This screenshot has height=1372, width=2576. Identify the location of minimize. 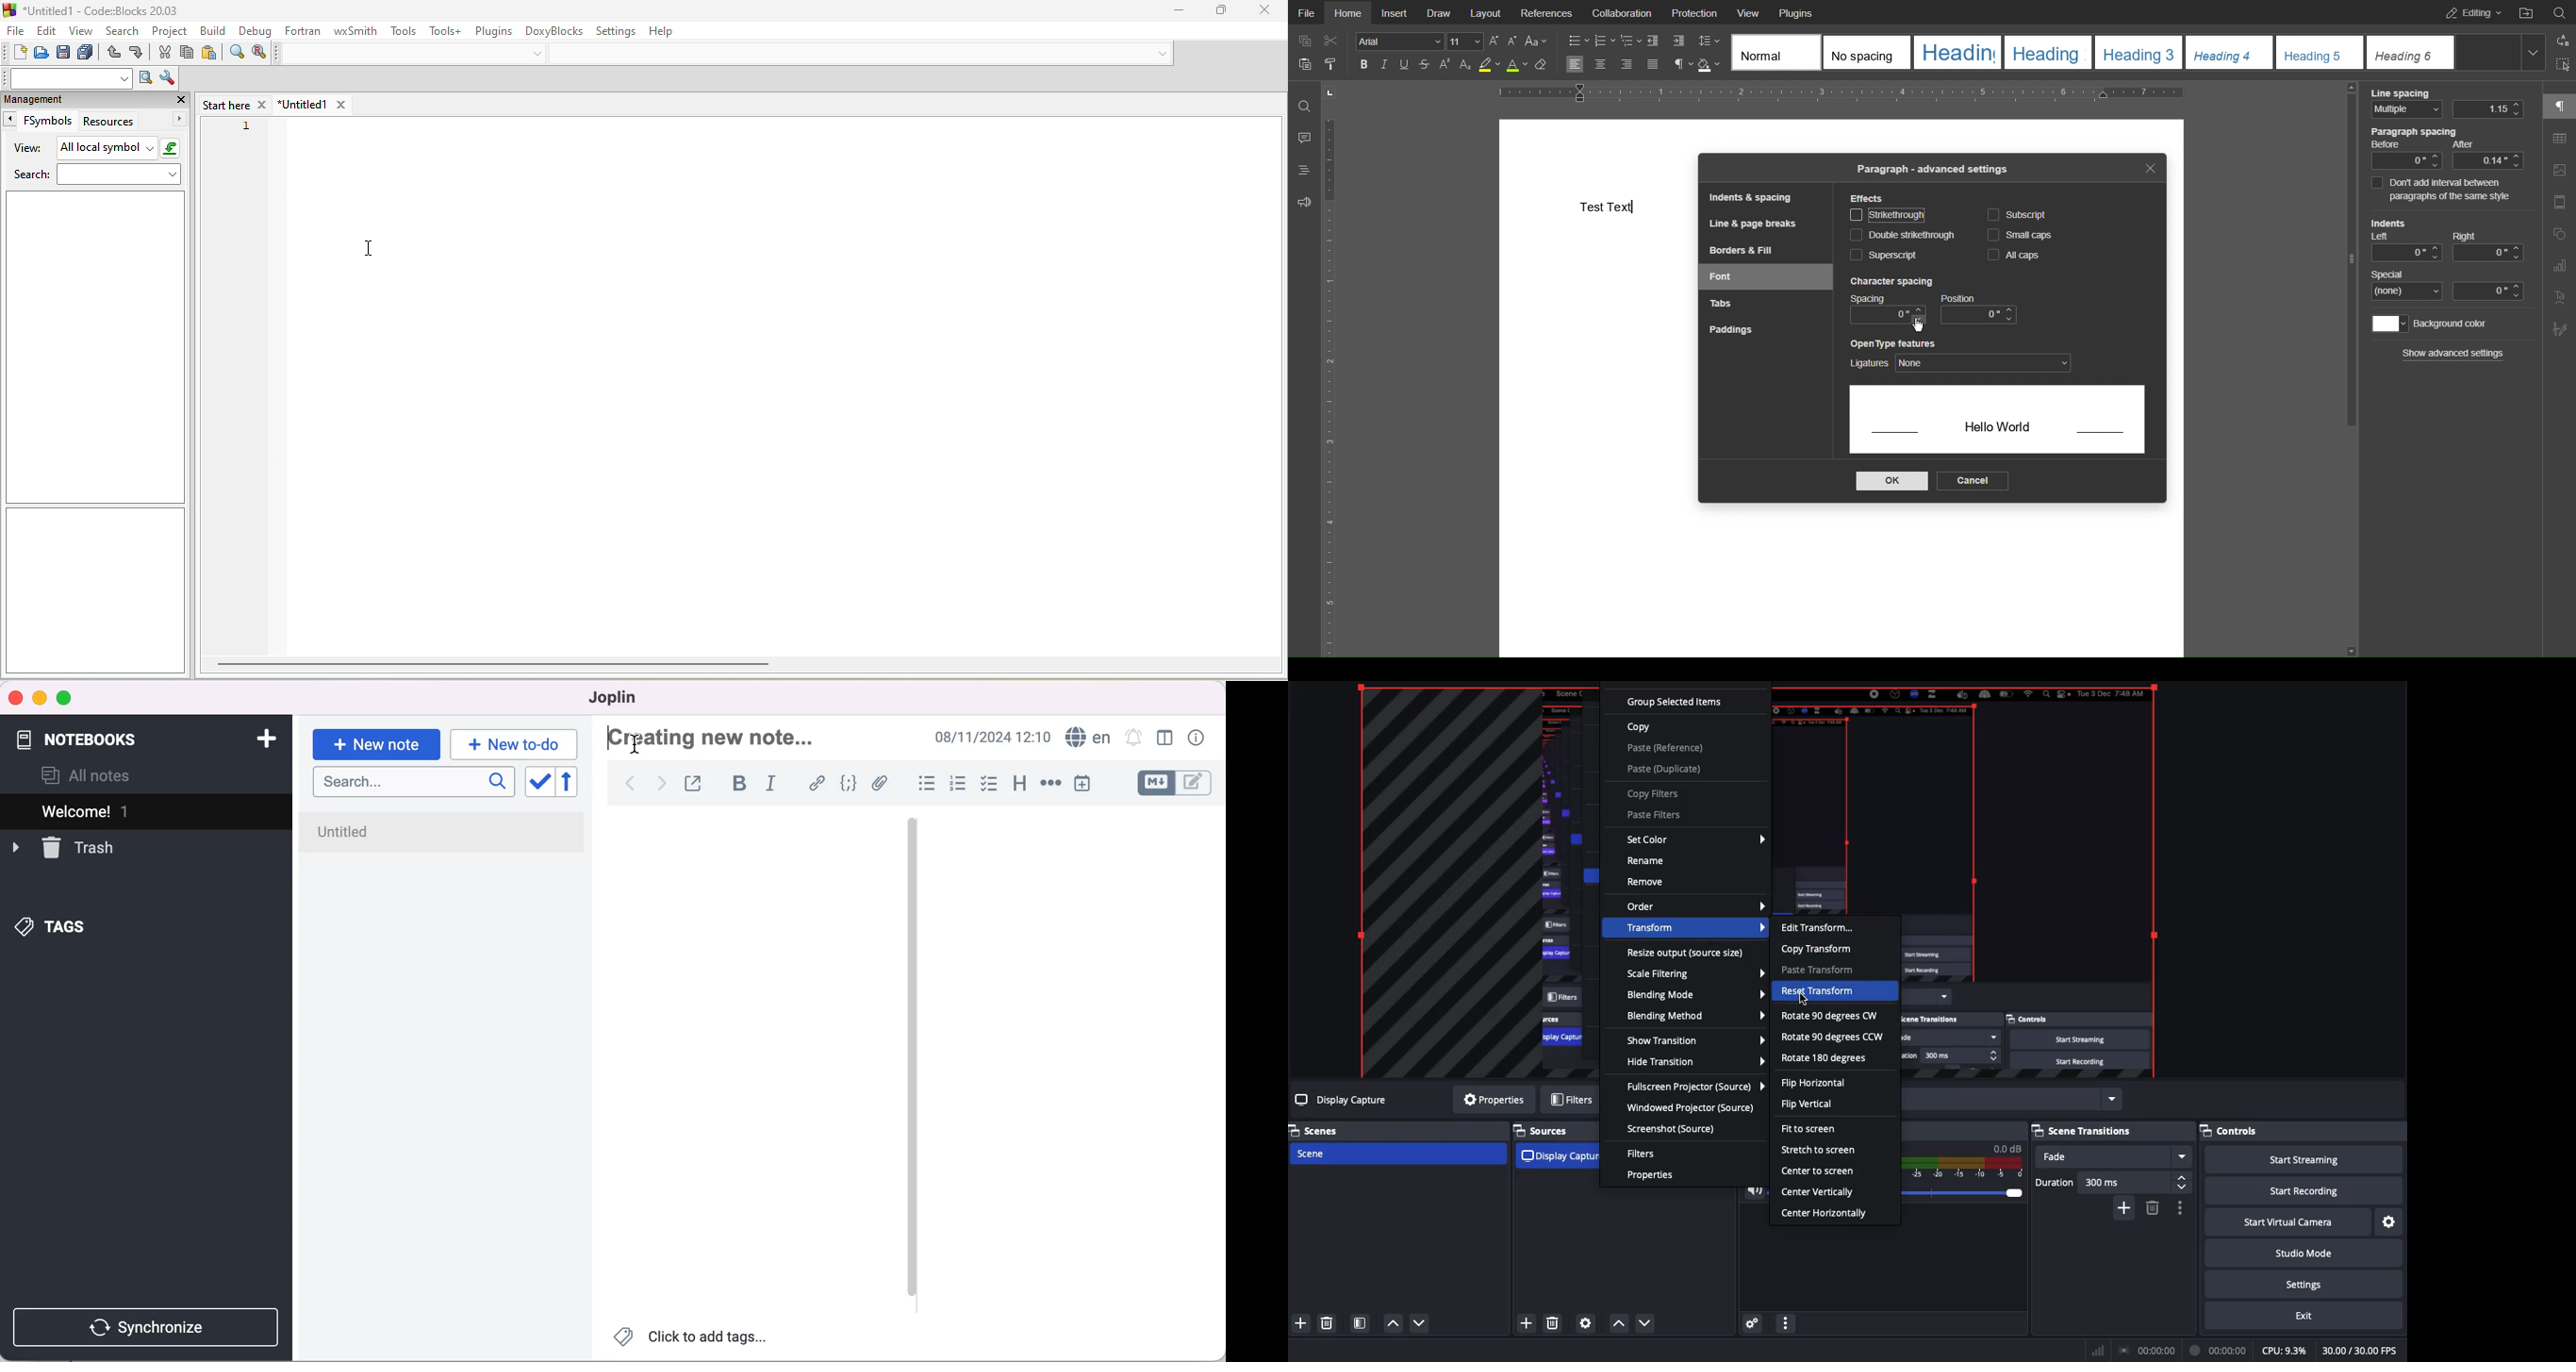
(41, 697).